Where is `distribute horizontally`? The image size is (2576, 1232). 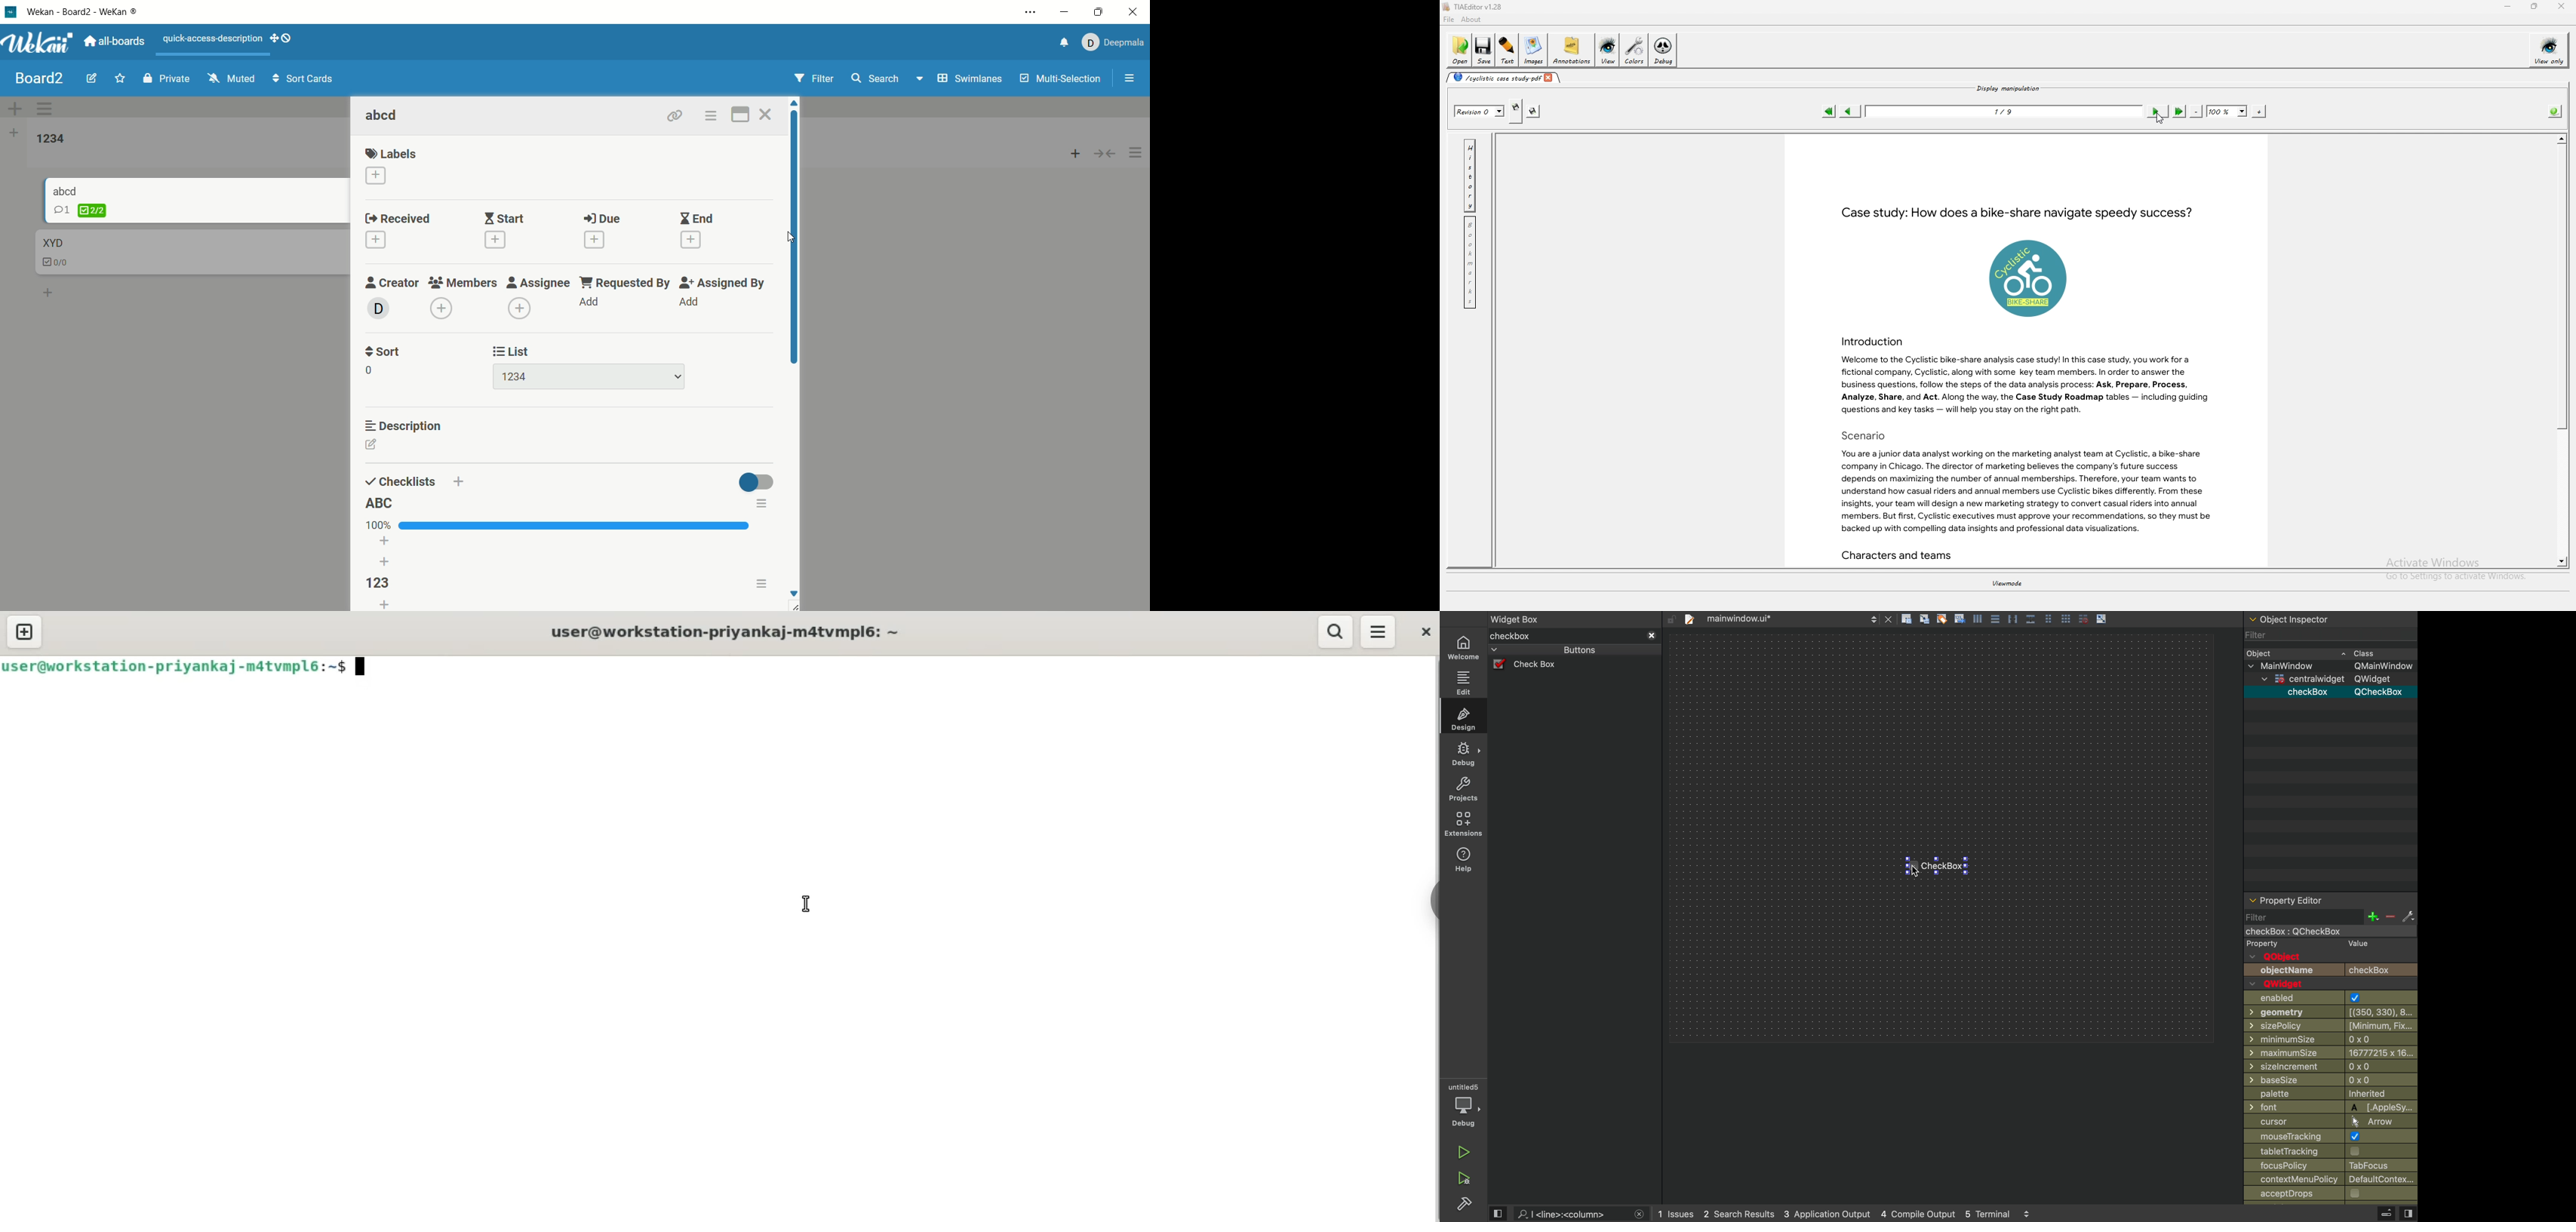 distribute horizontally is located at coordinates (2012, 618).